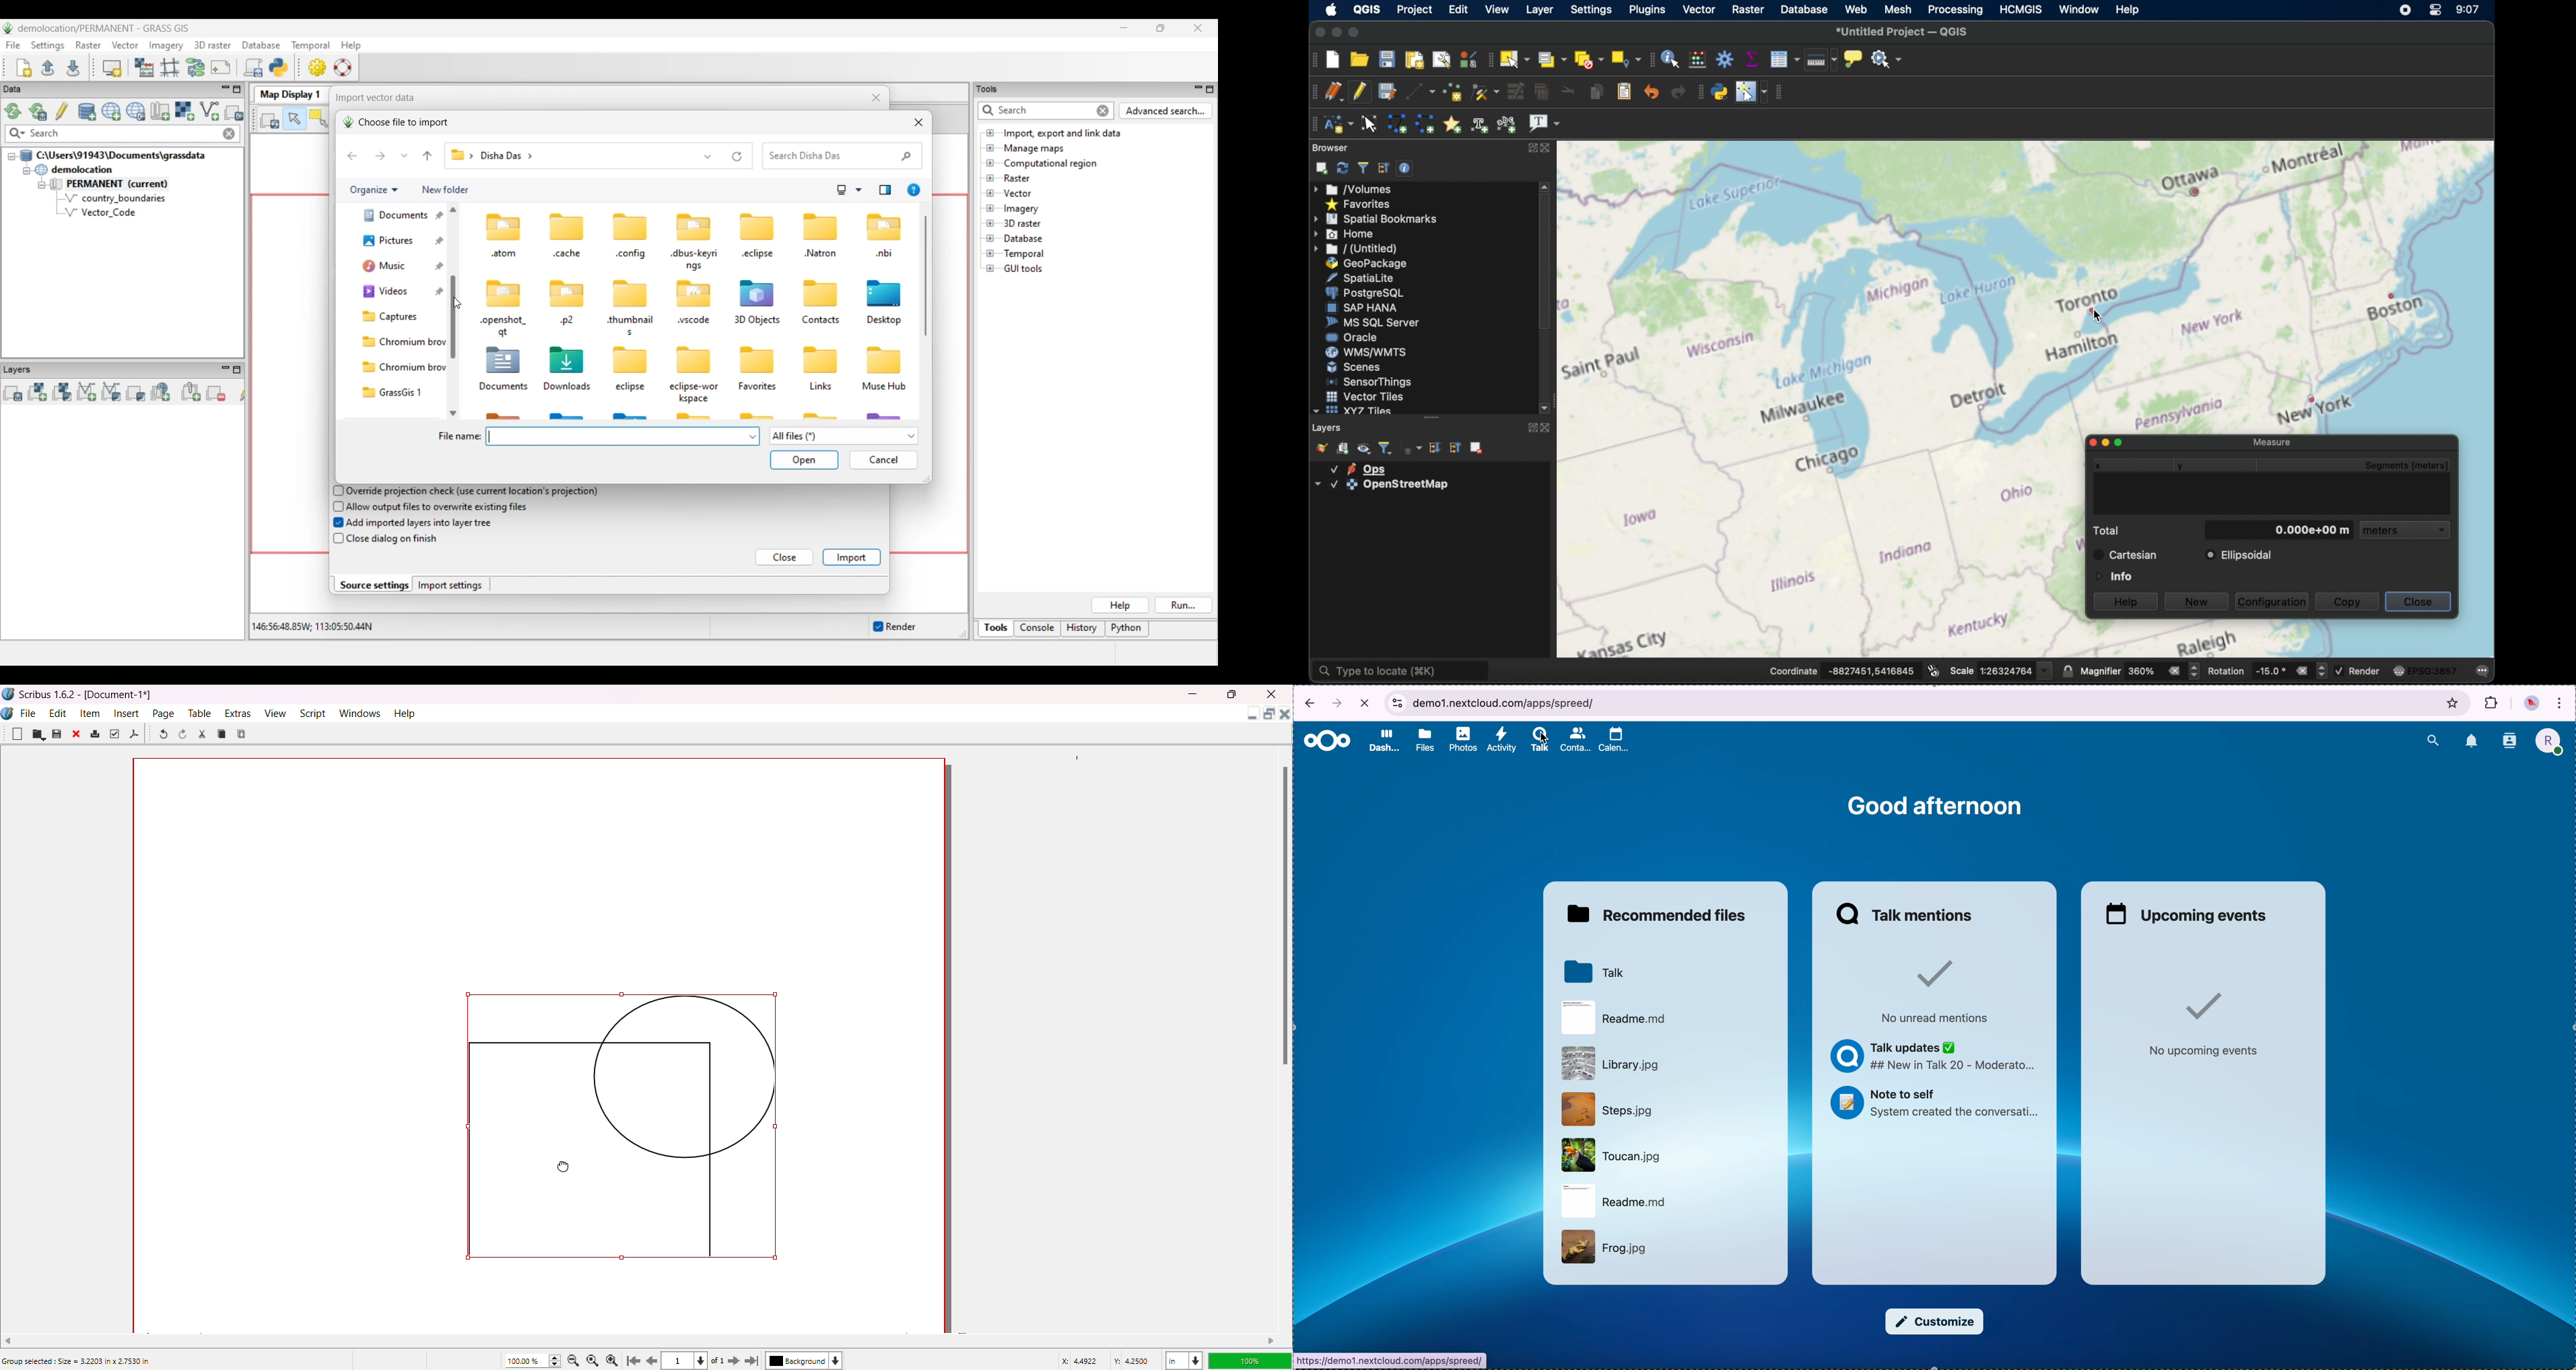 This screenshot has height=1372, width=2576. Describe the element at coordinates (114, 734) in the screenshot. I see `Preflight Verifier` at that location.